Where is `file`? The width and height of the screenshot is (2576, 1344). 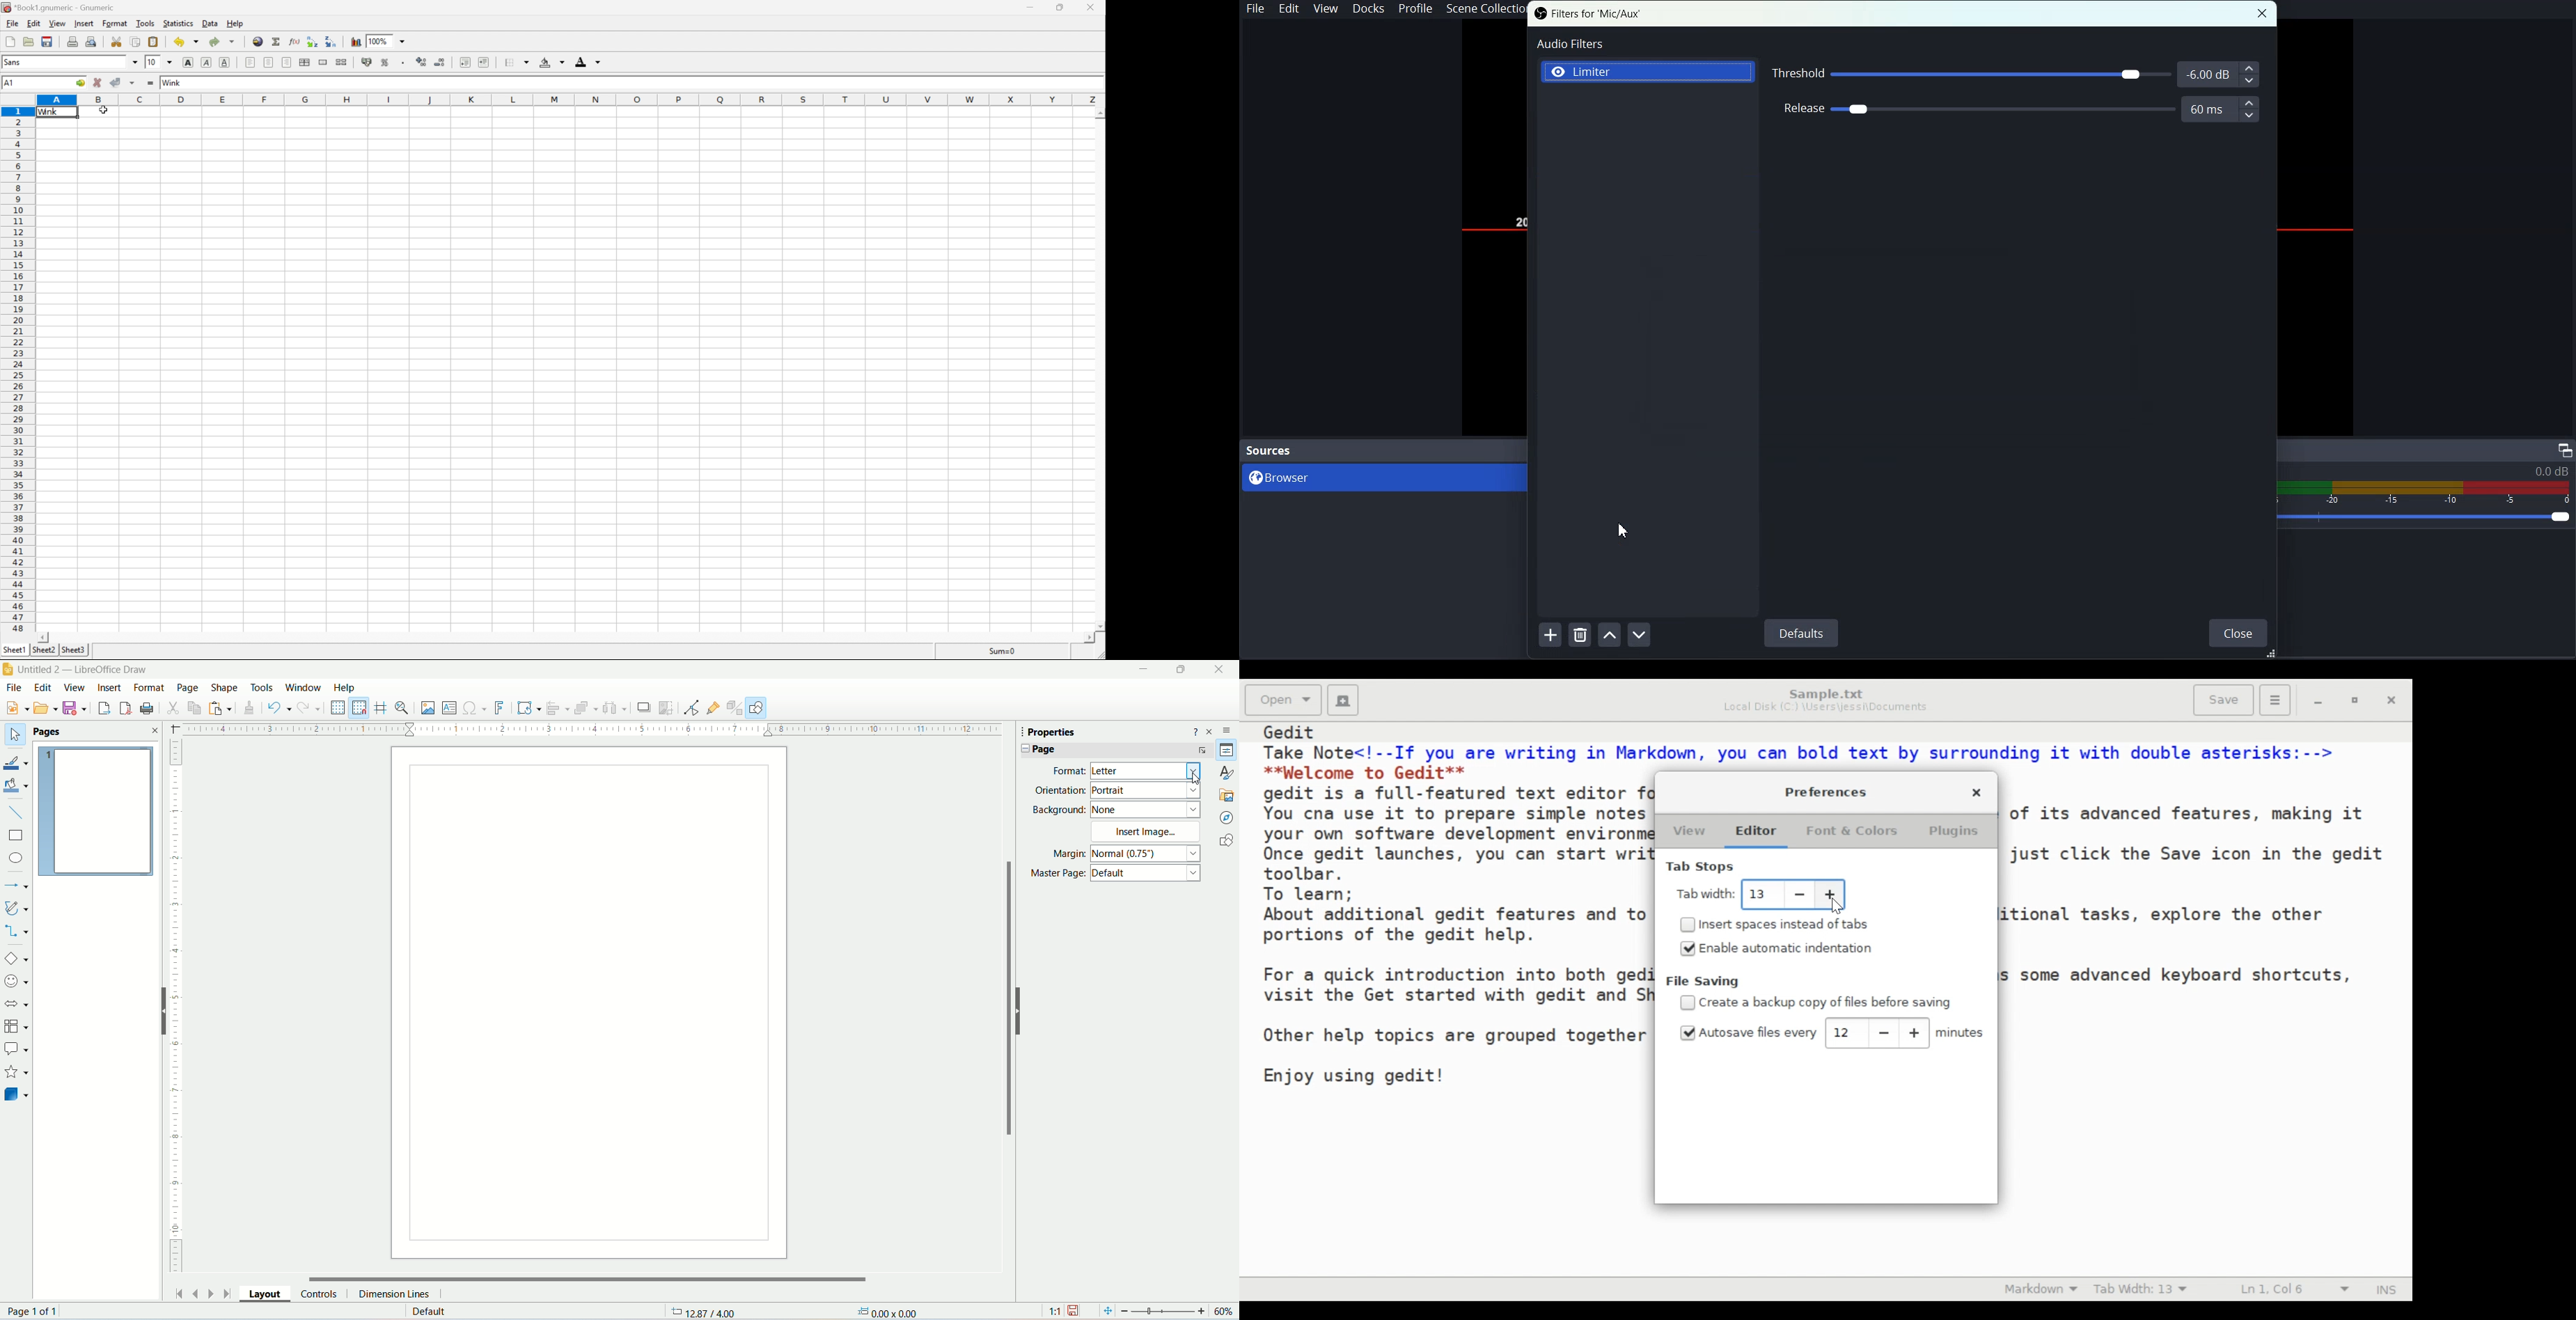
file is located at coordinates (14, 688).